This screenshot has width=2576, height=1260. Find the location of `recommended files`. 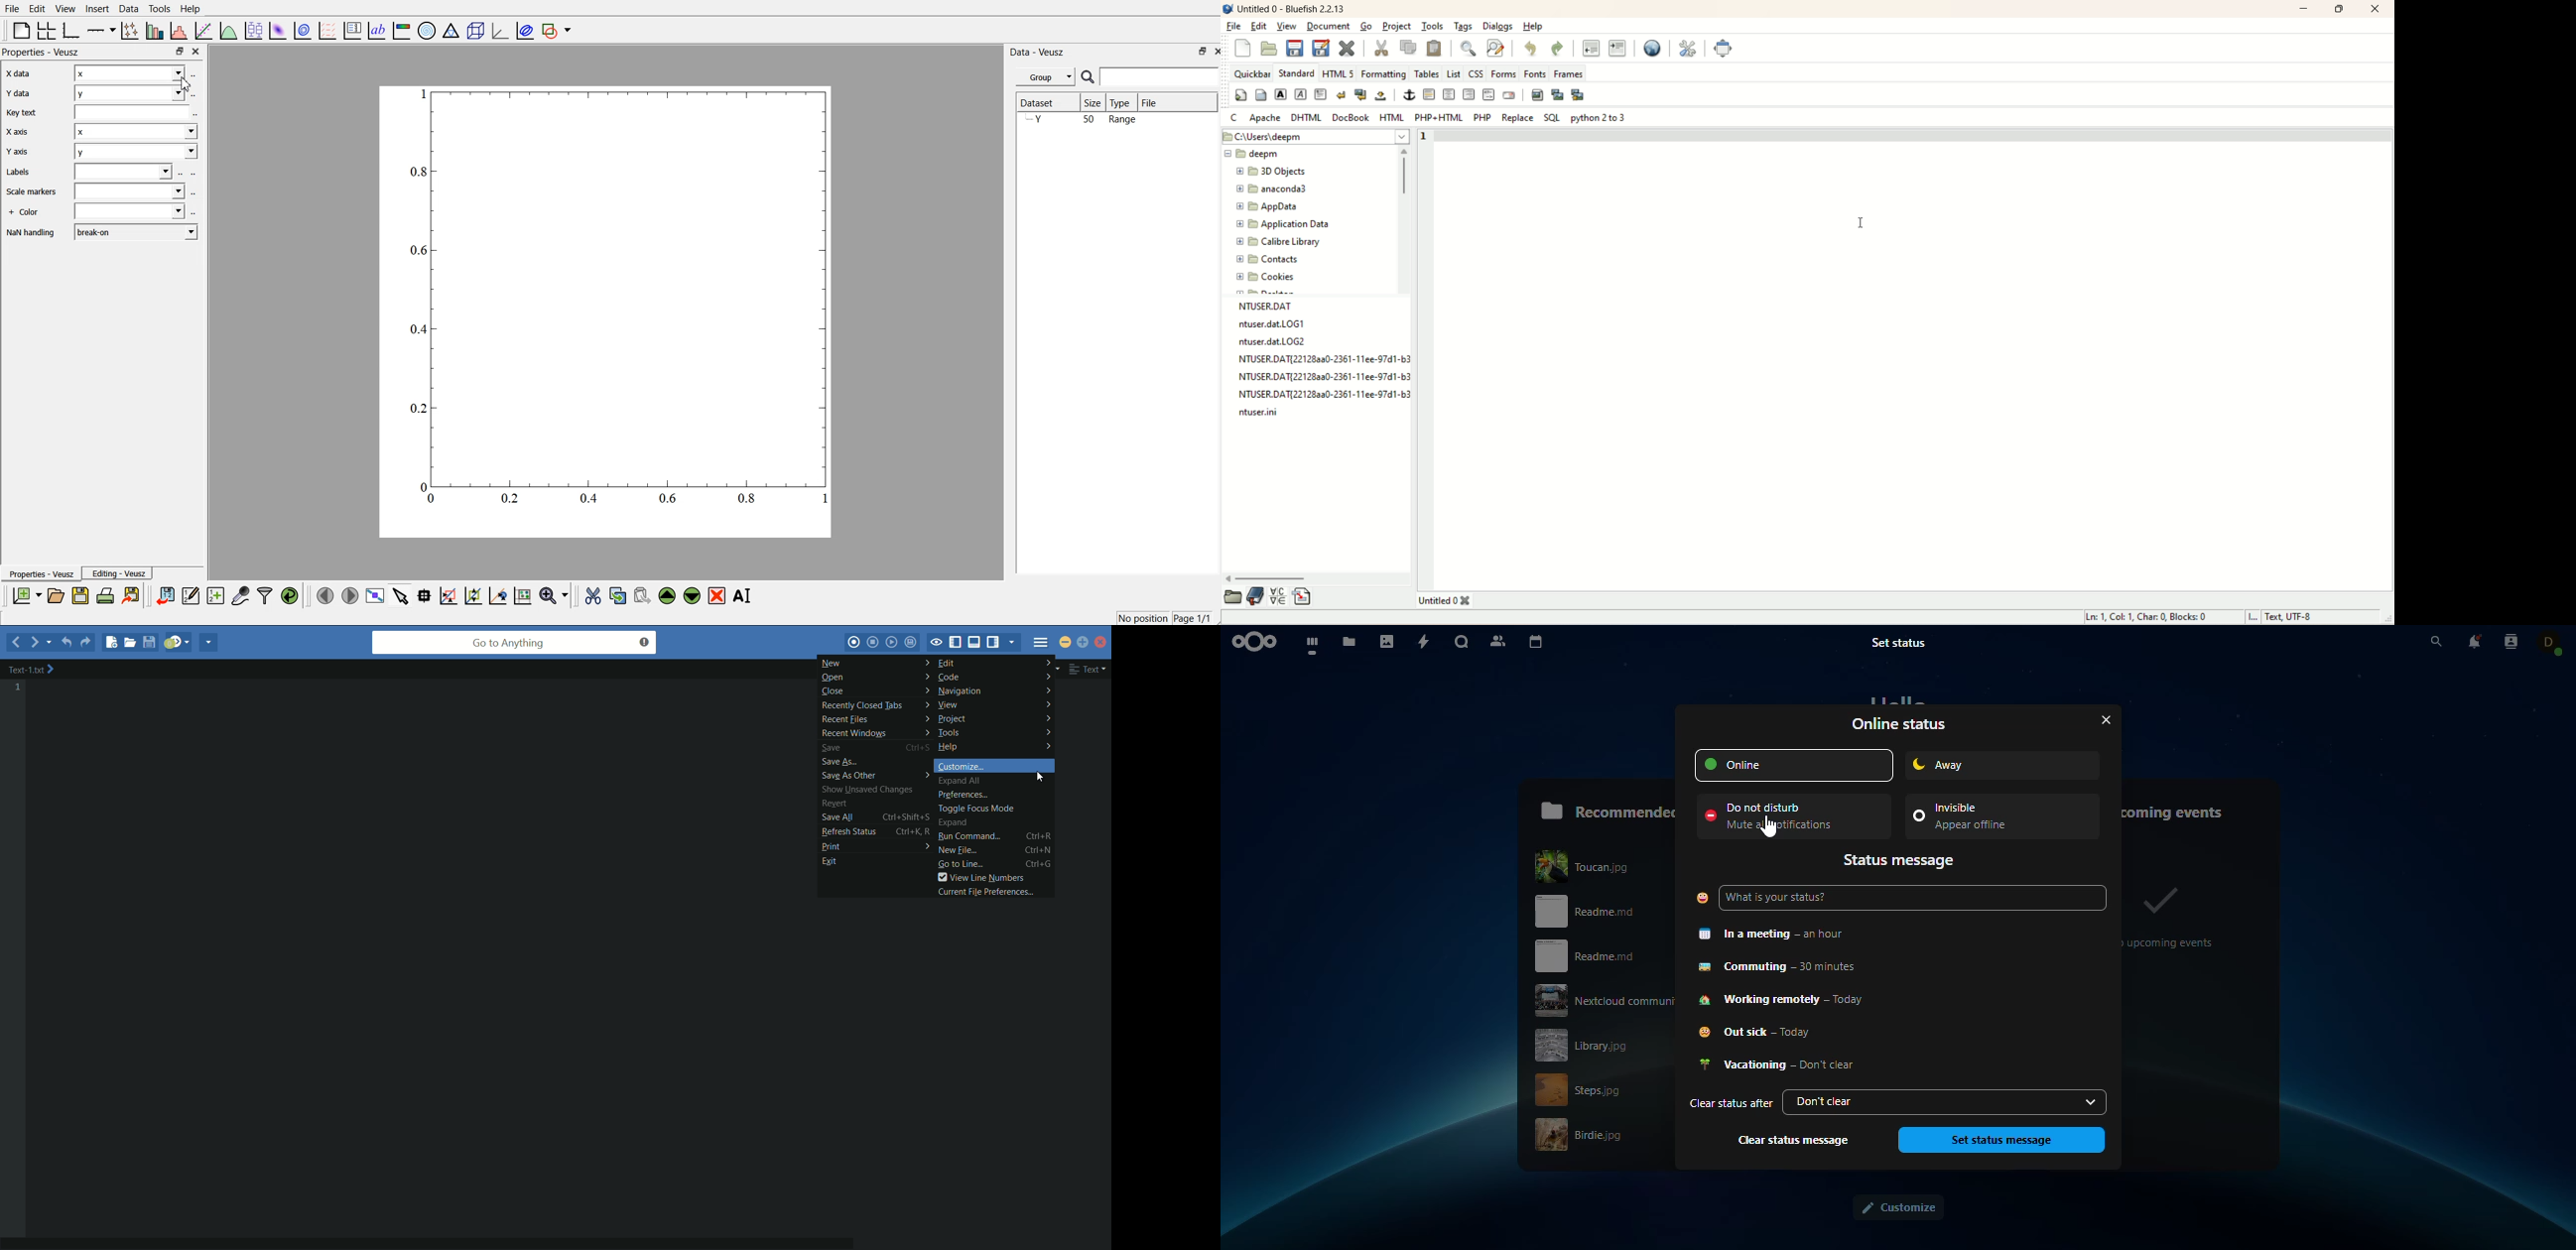

recommended files is located at coordinates (1607, 809).